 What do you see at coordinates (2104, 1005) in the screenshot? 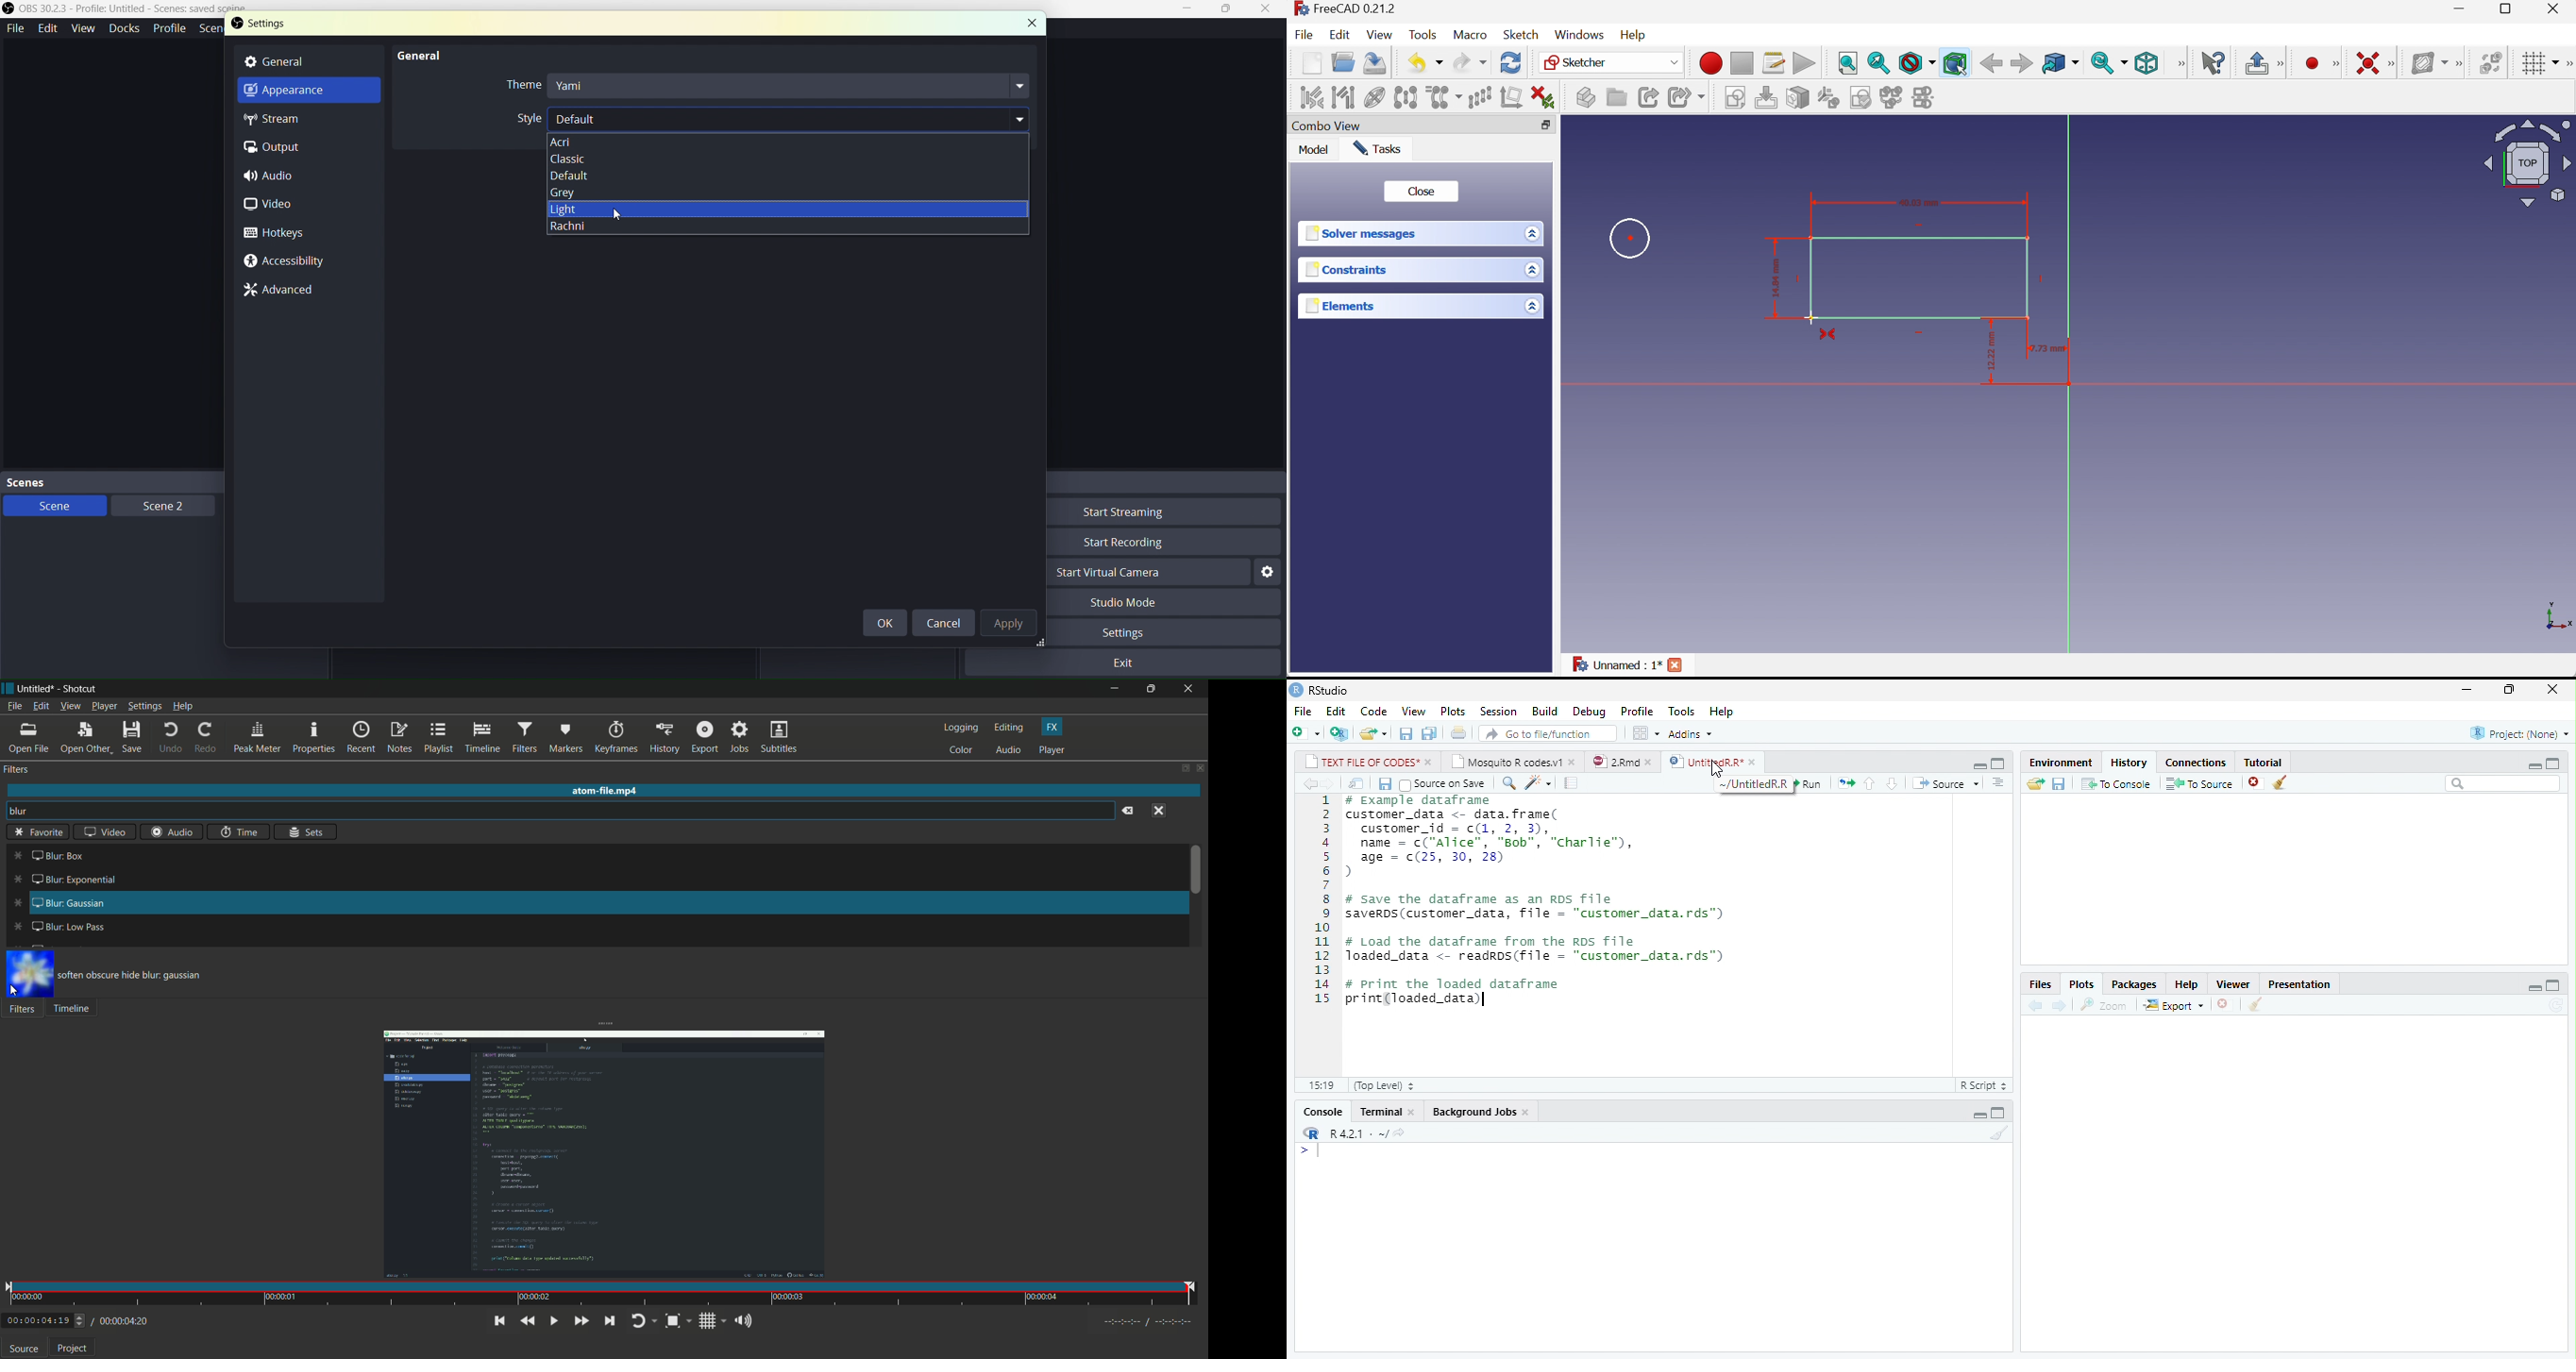
I see `Zoom` at bounding box center [2104, 1005].